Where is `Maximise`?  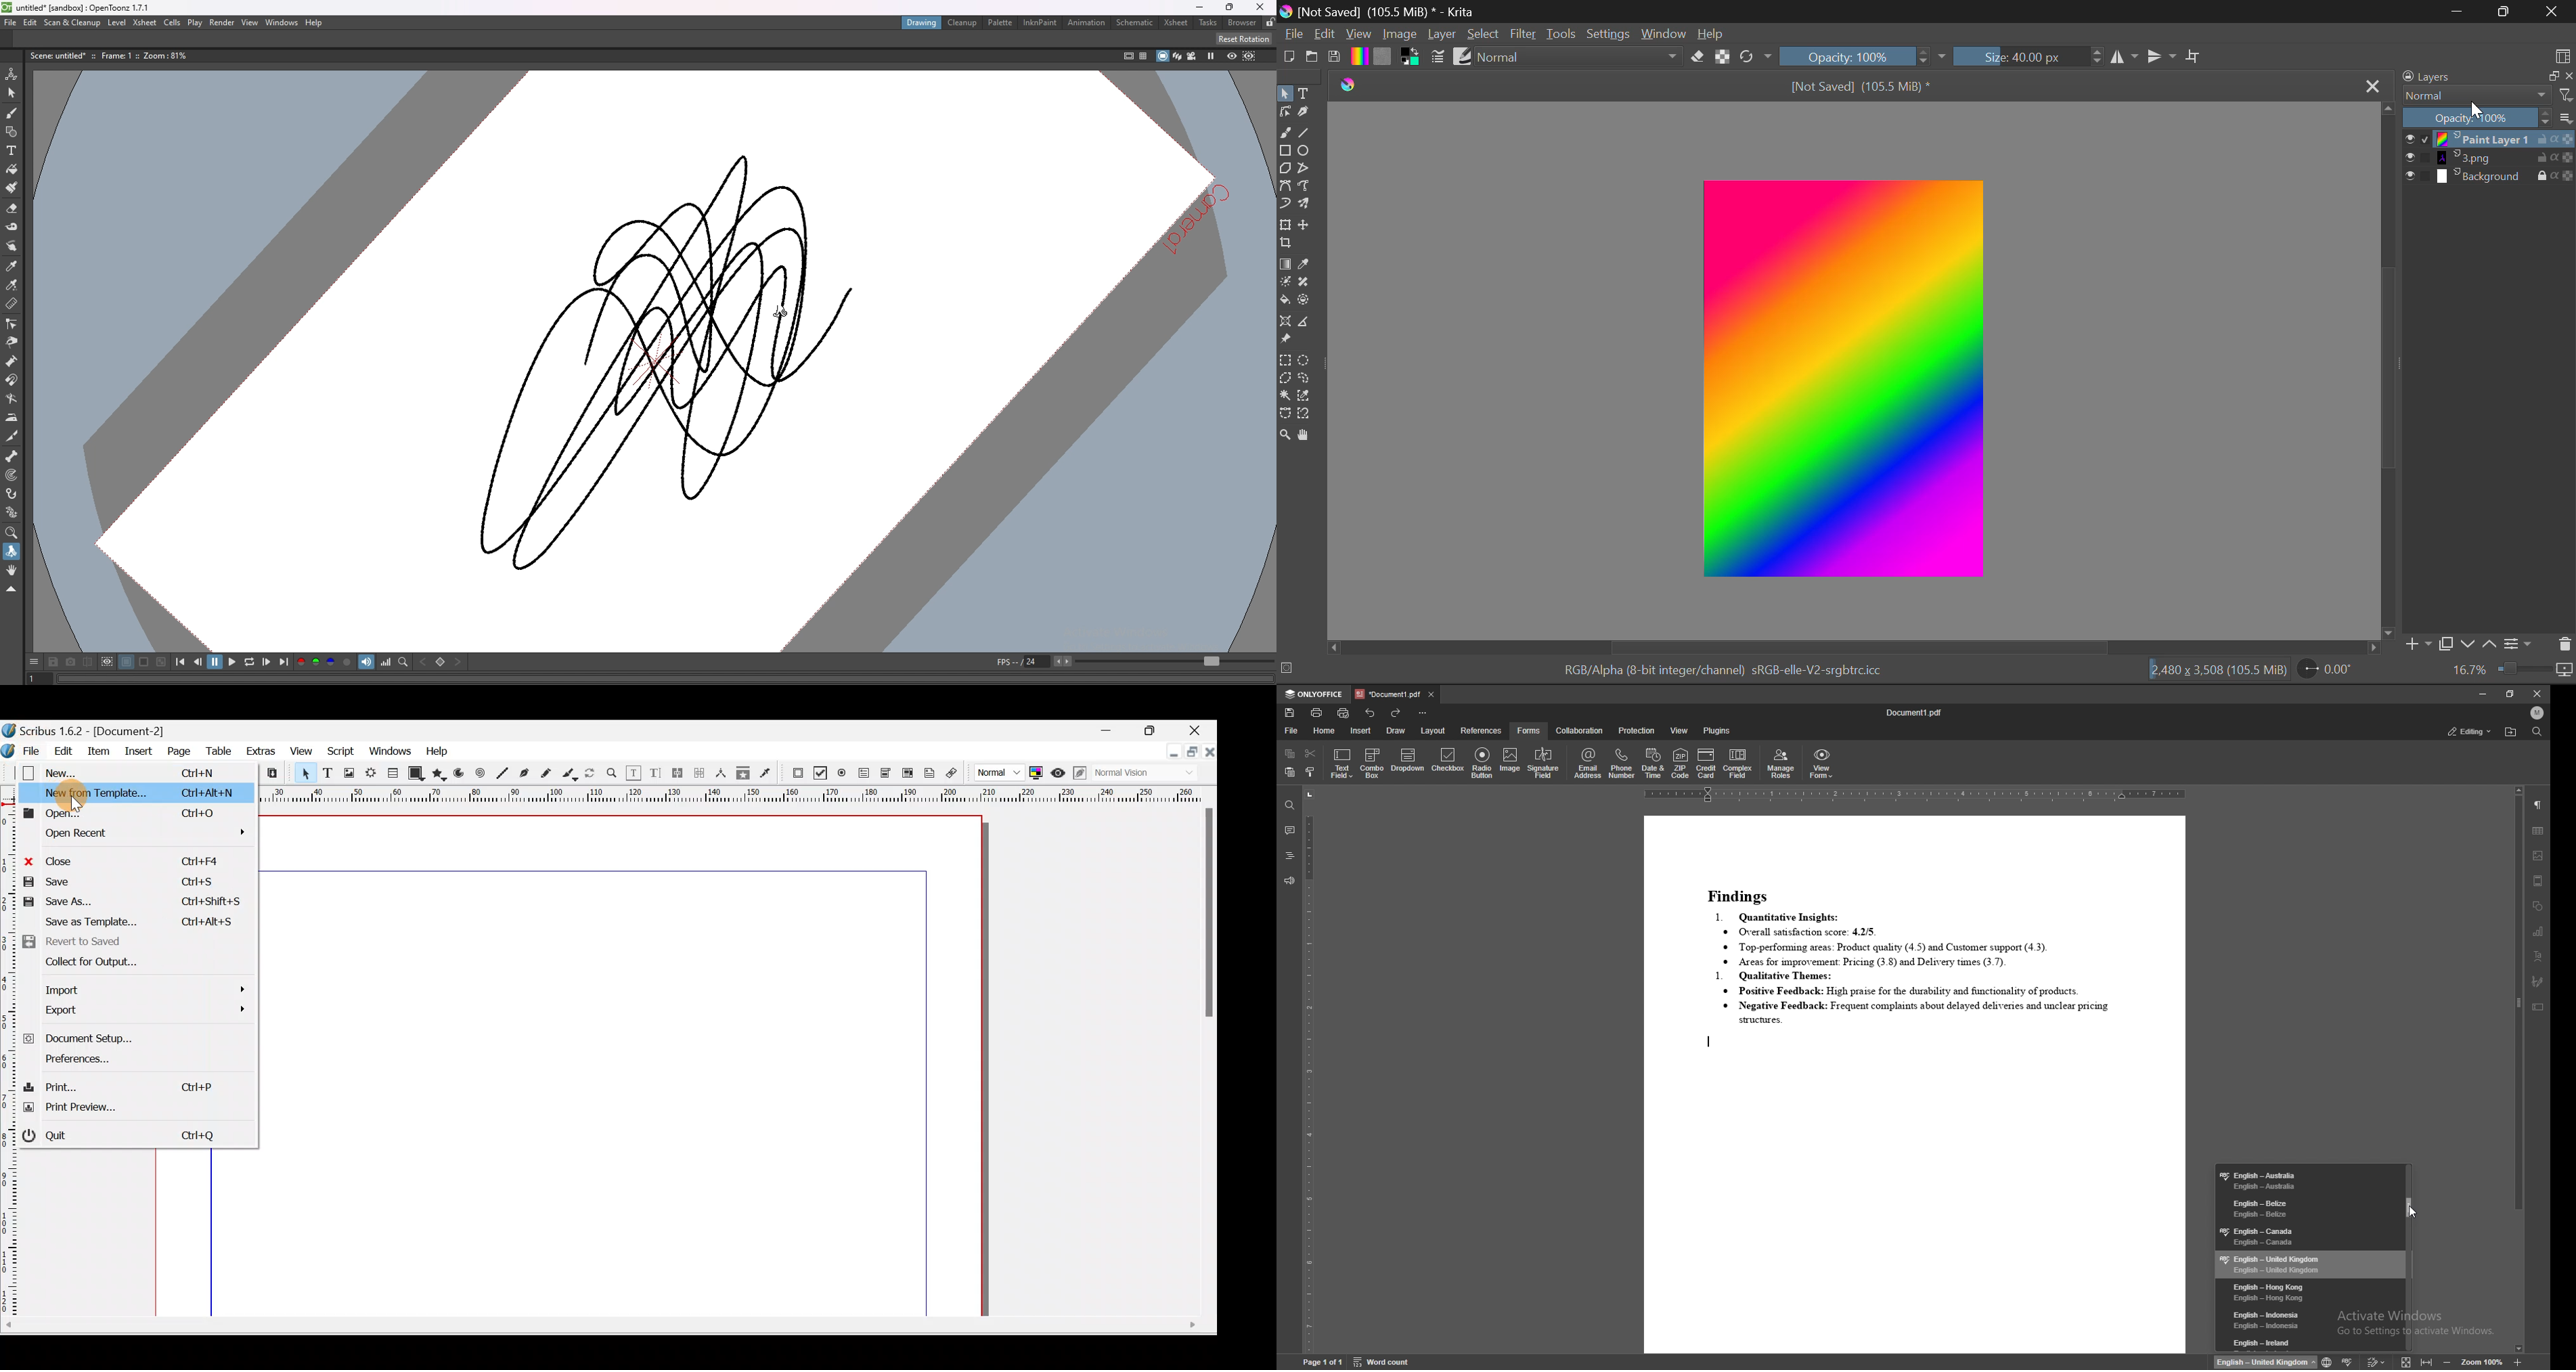 Maximise is located at coordinates (1159, 730).